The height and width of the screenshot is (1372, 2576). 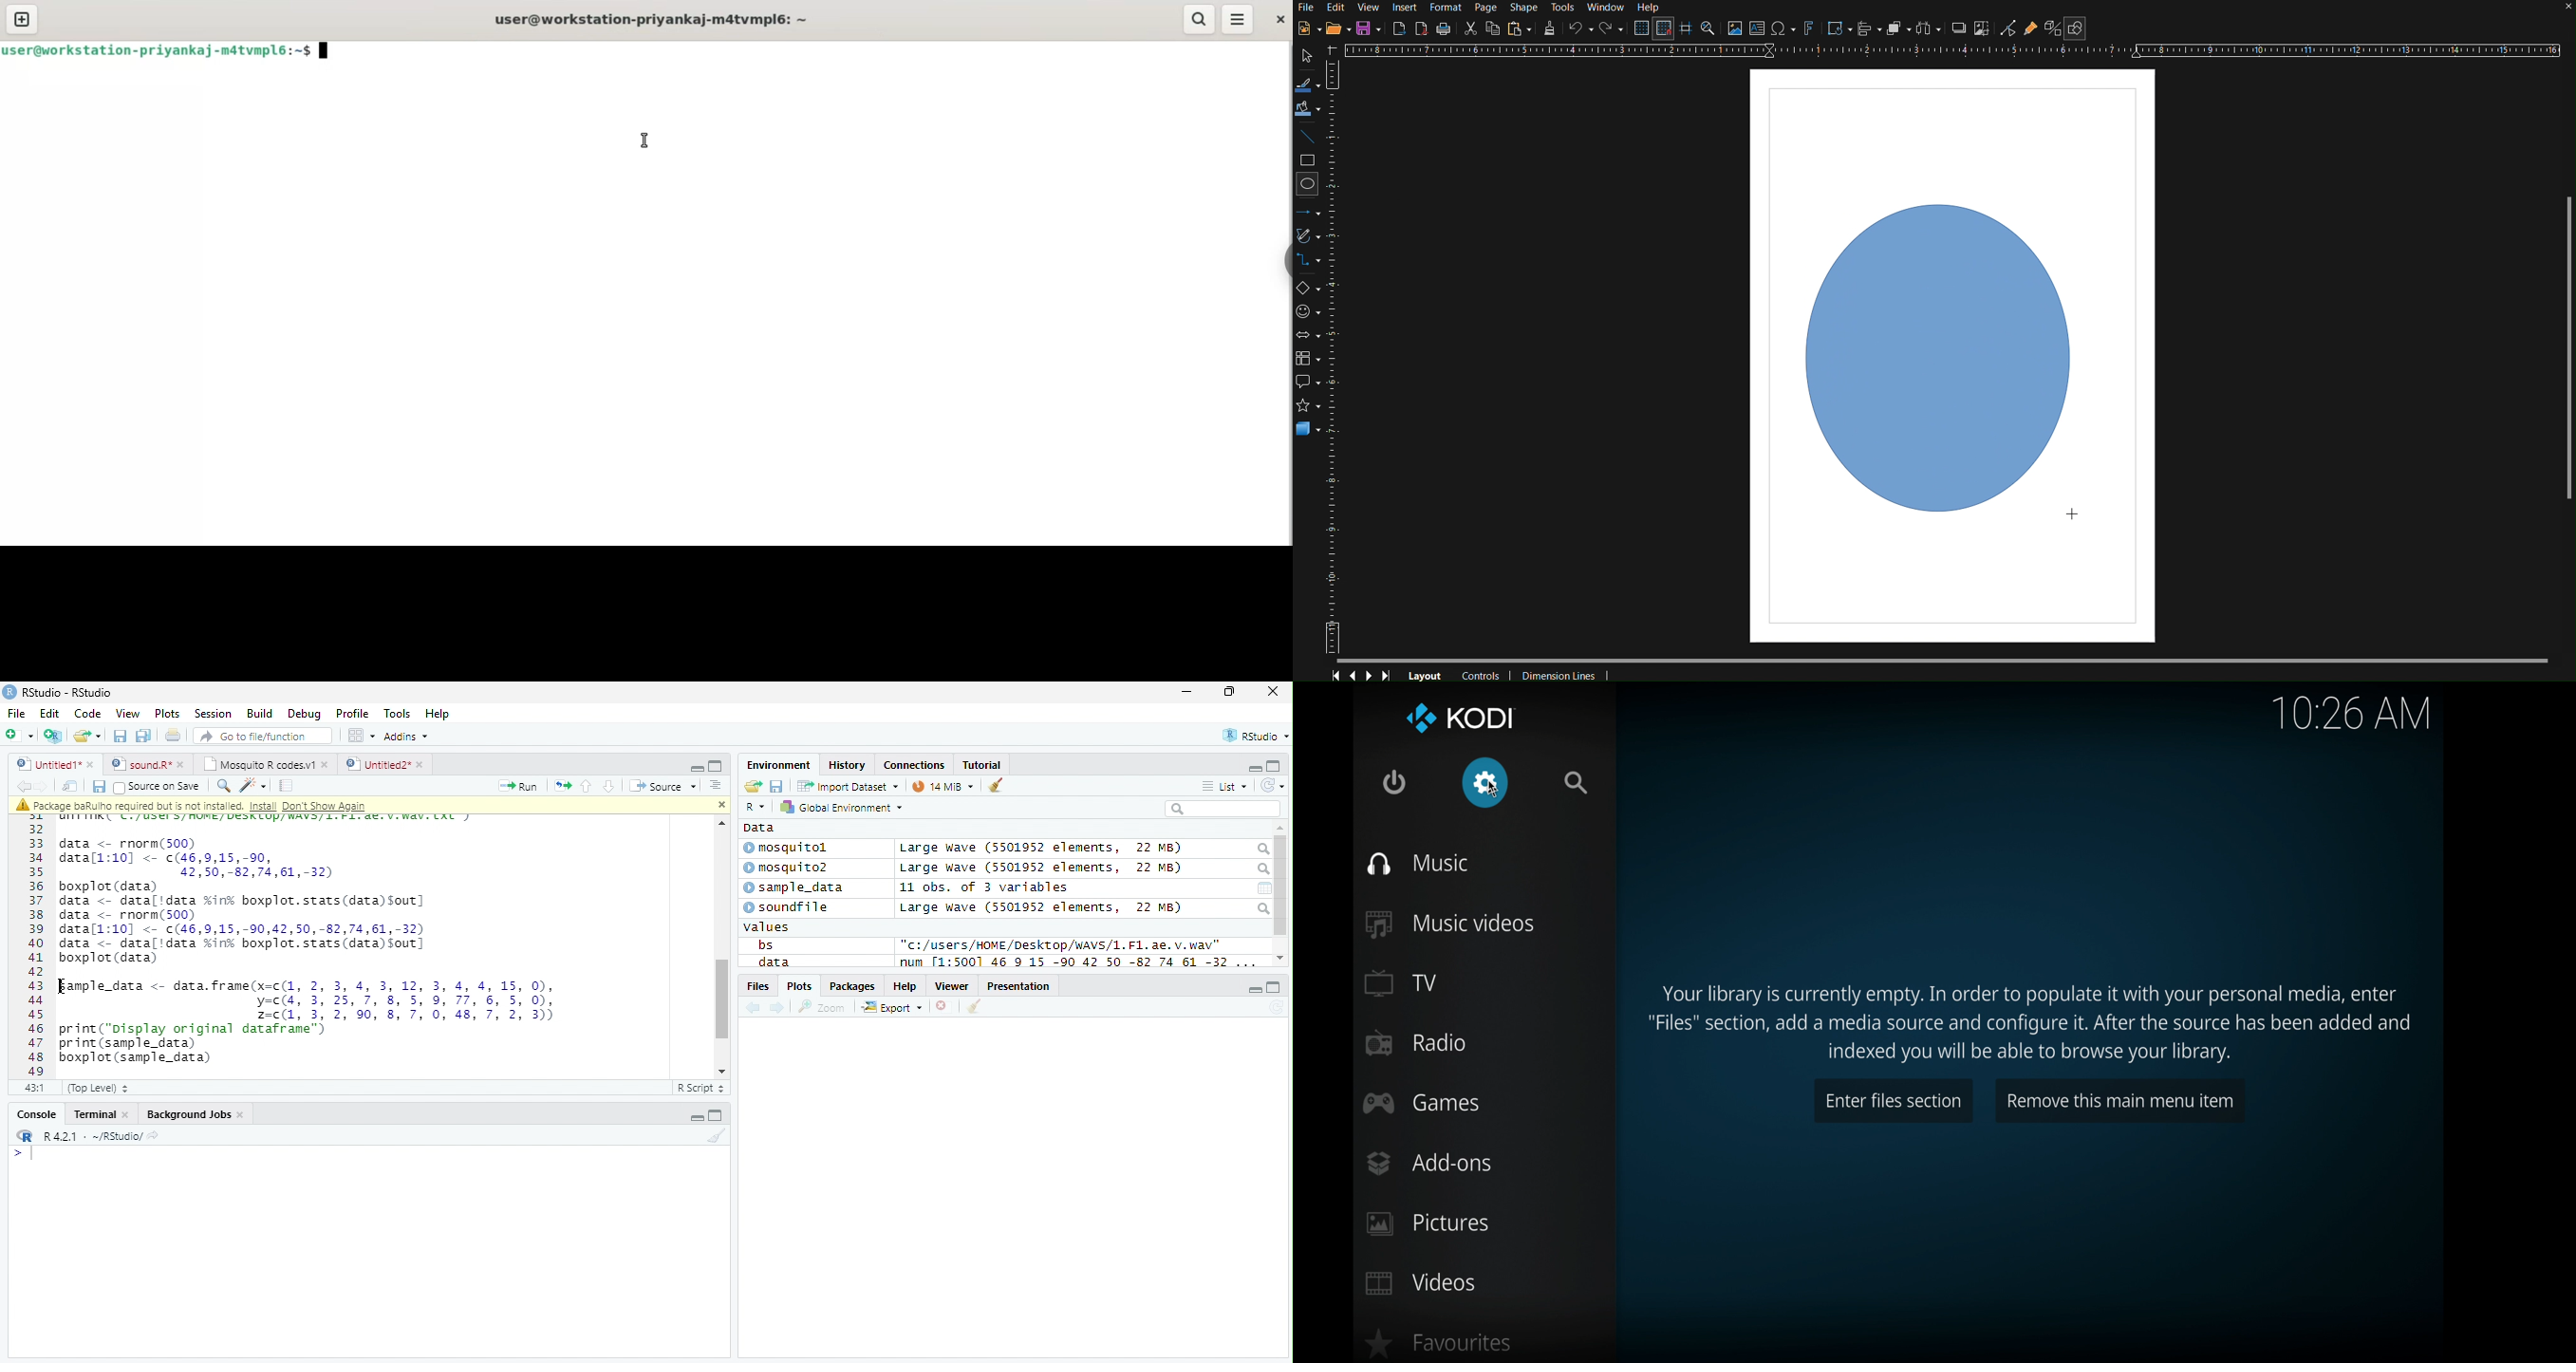 I want to click on code tools, so click(x=253, y=786).